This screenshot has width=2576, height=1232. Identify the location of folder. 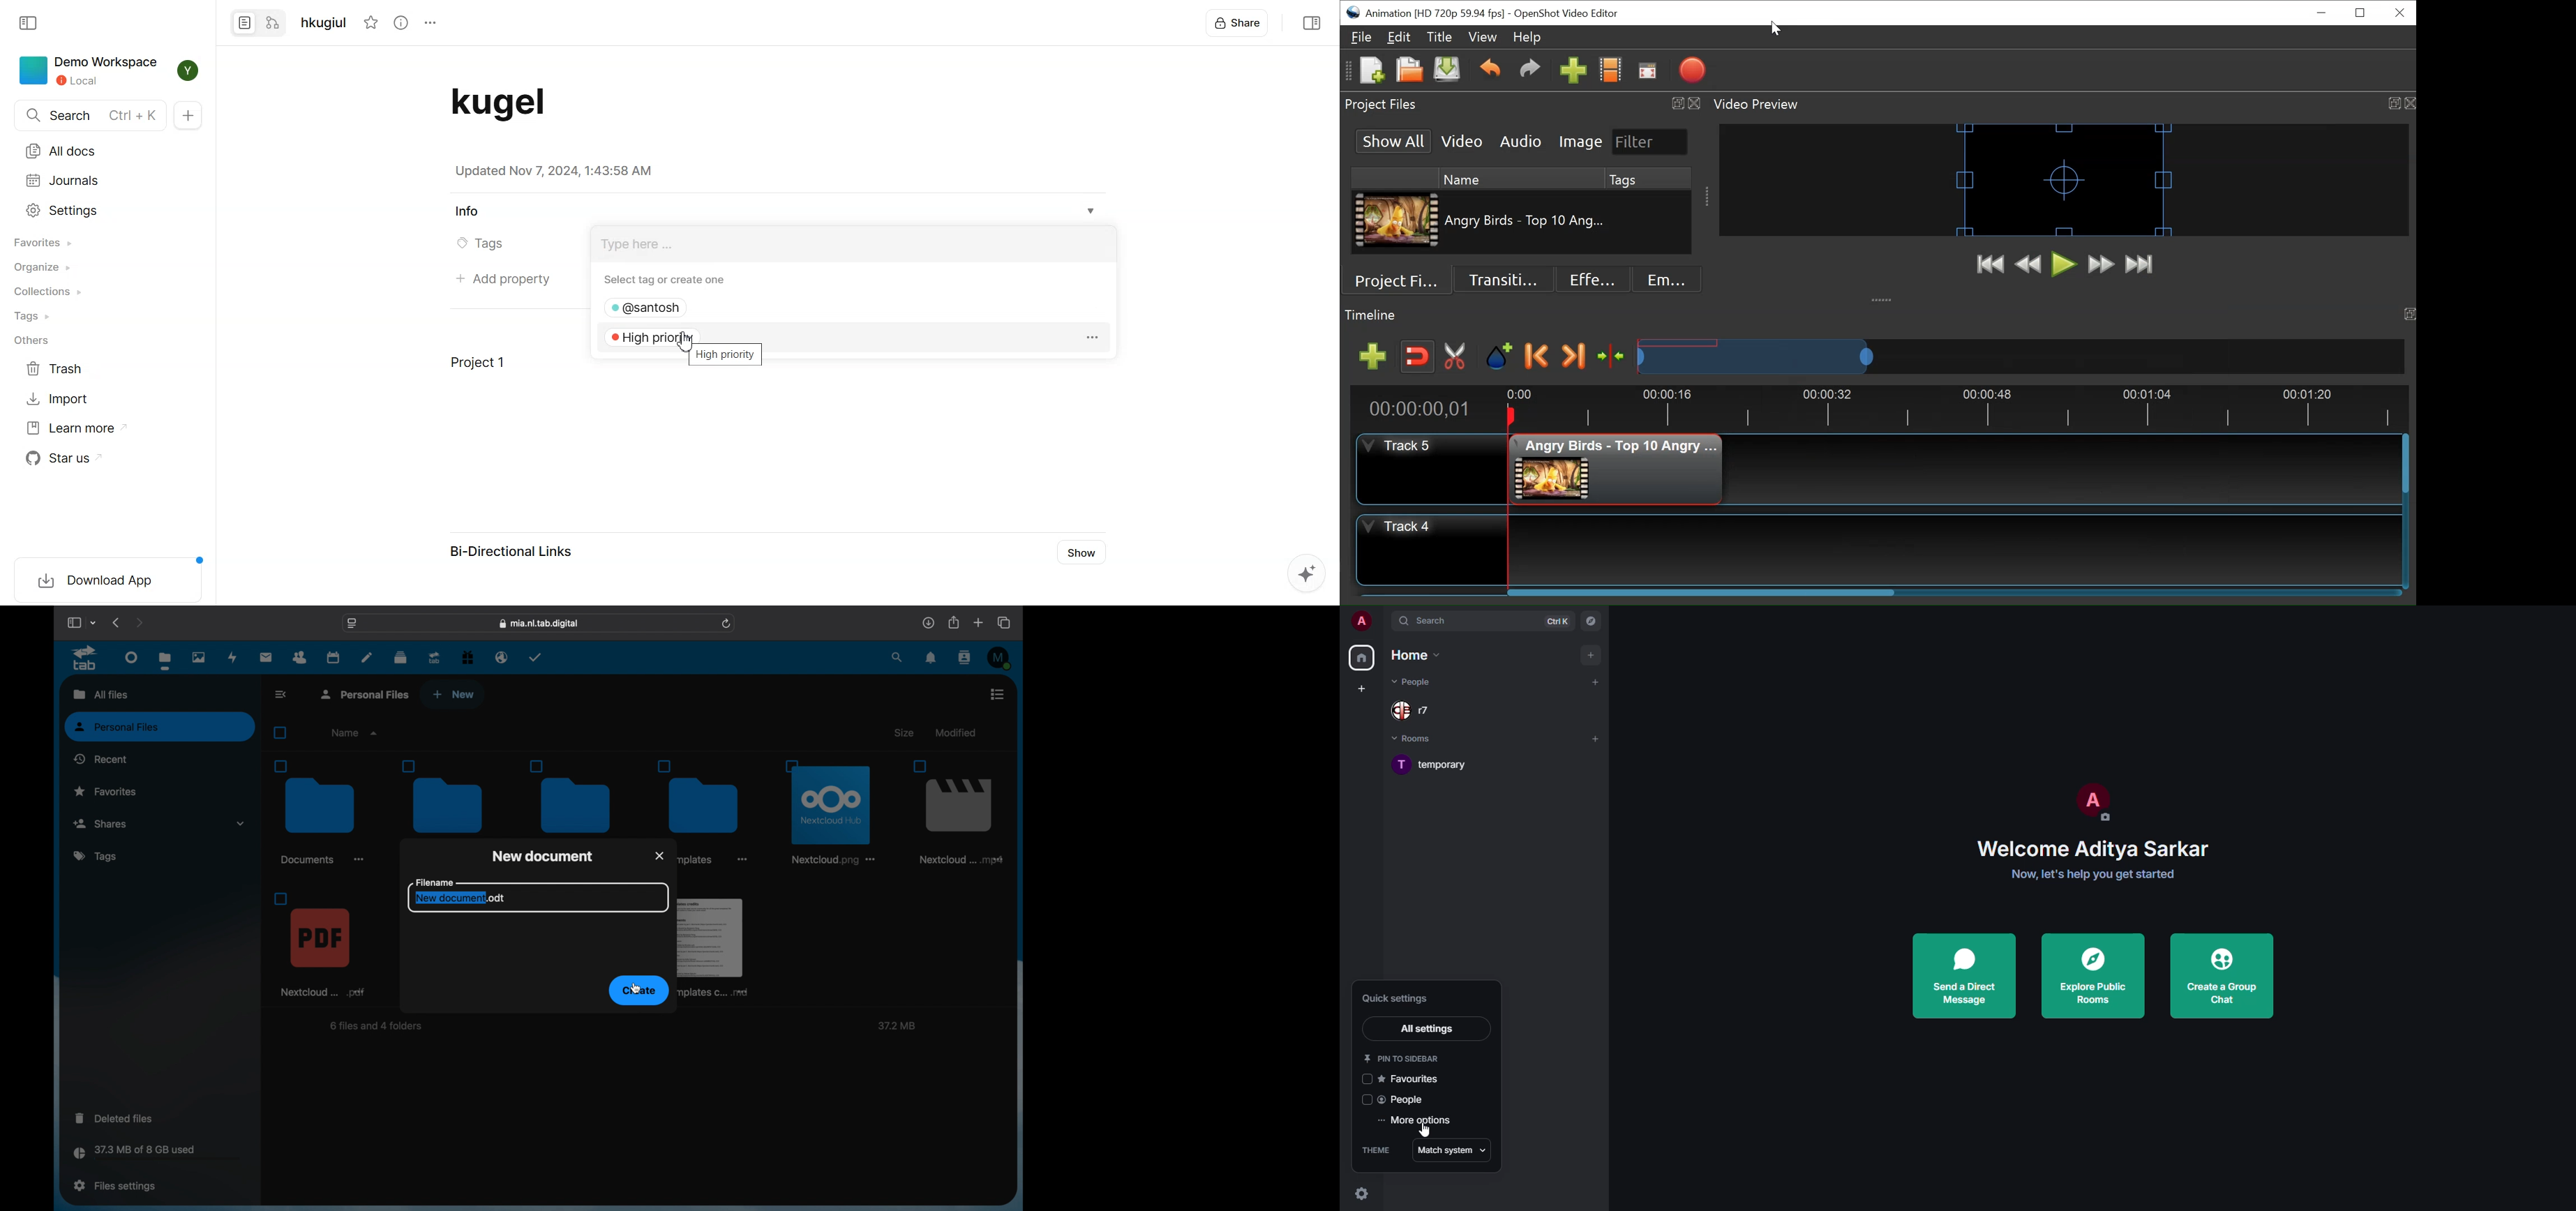
(450, 797).